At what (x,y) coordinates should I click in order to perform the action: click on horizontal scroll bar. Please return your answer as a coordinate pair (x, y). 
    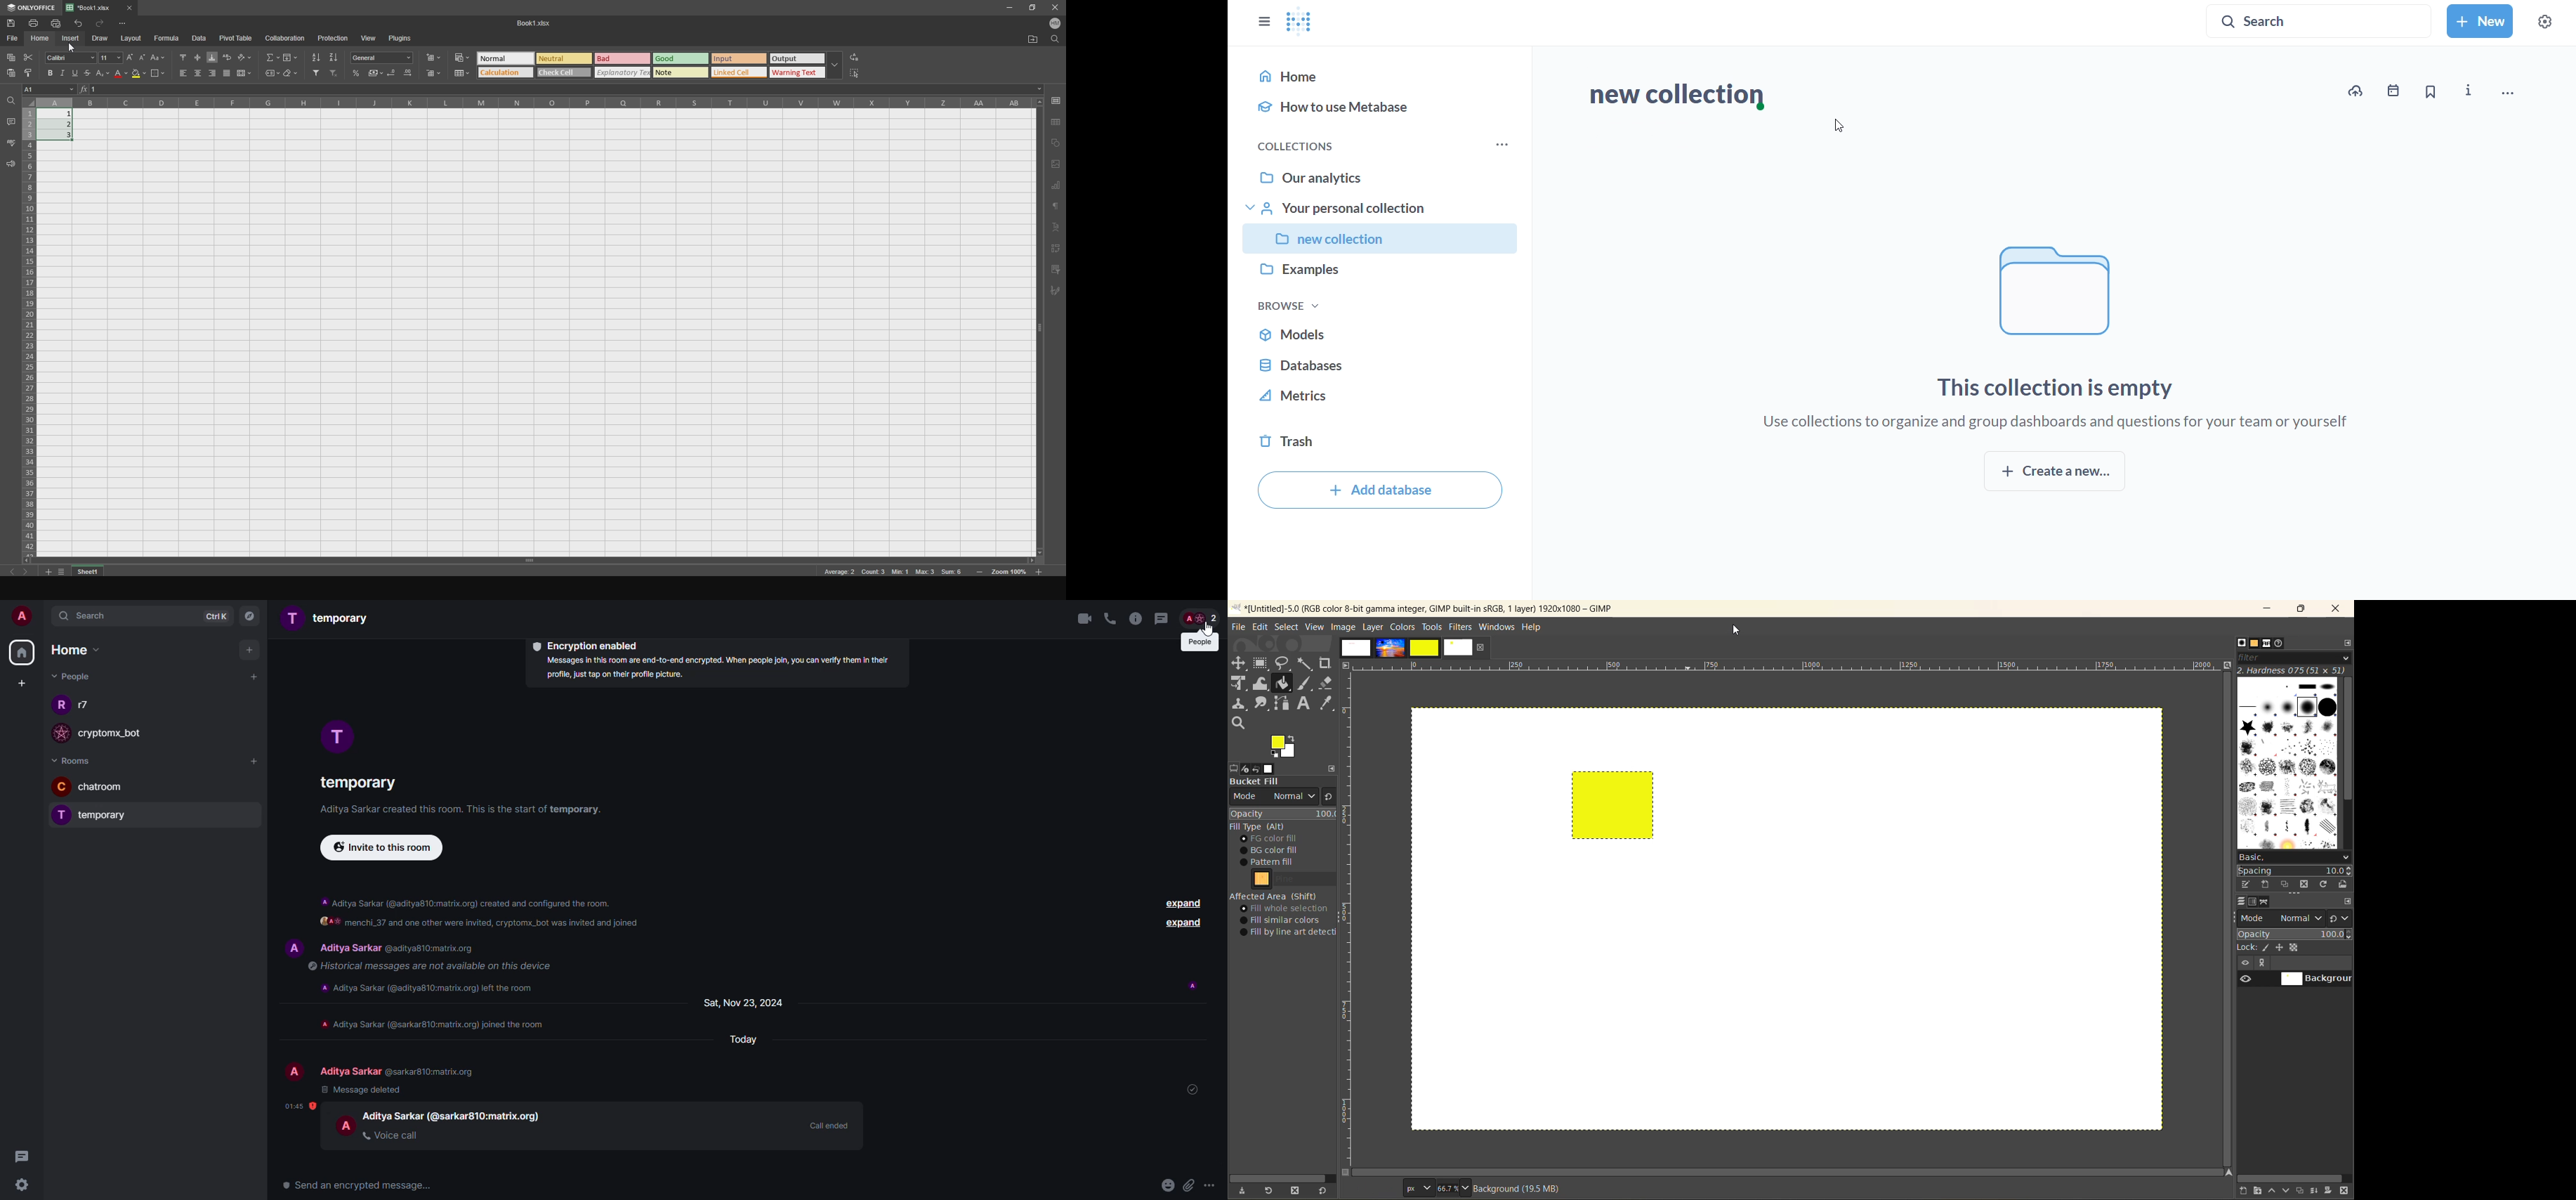
    Looking at the image, I should click on (1285, 1176).